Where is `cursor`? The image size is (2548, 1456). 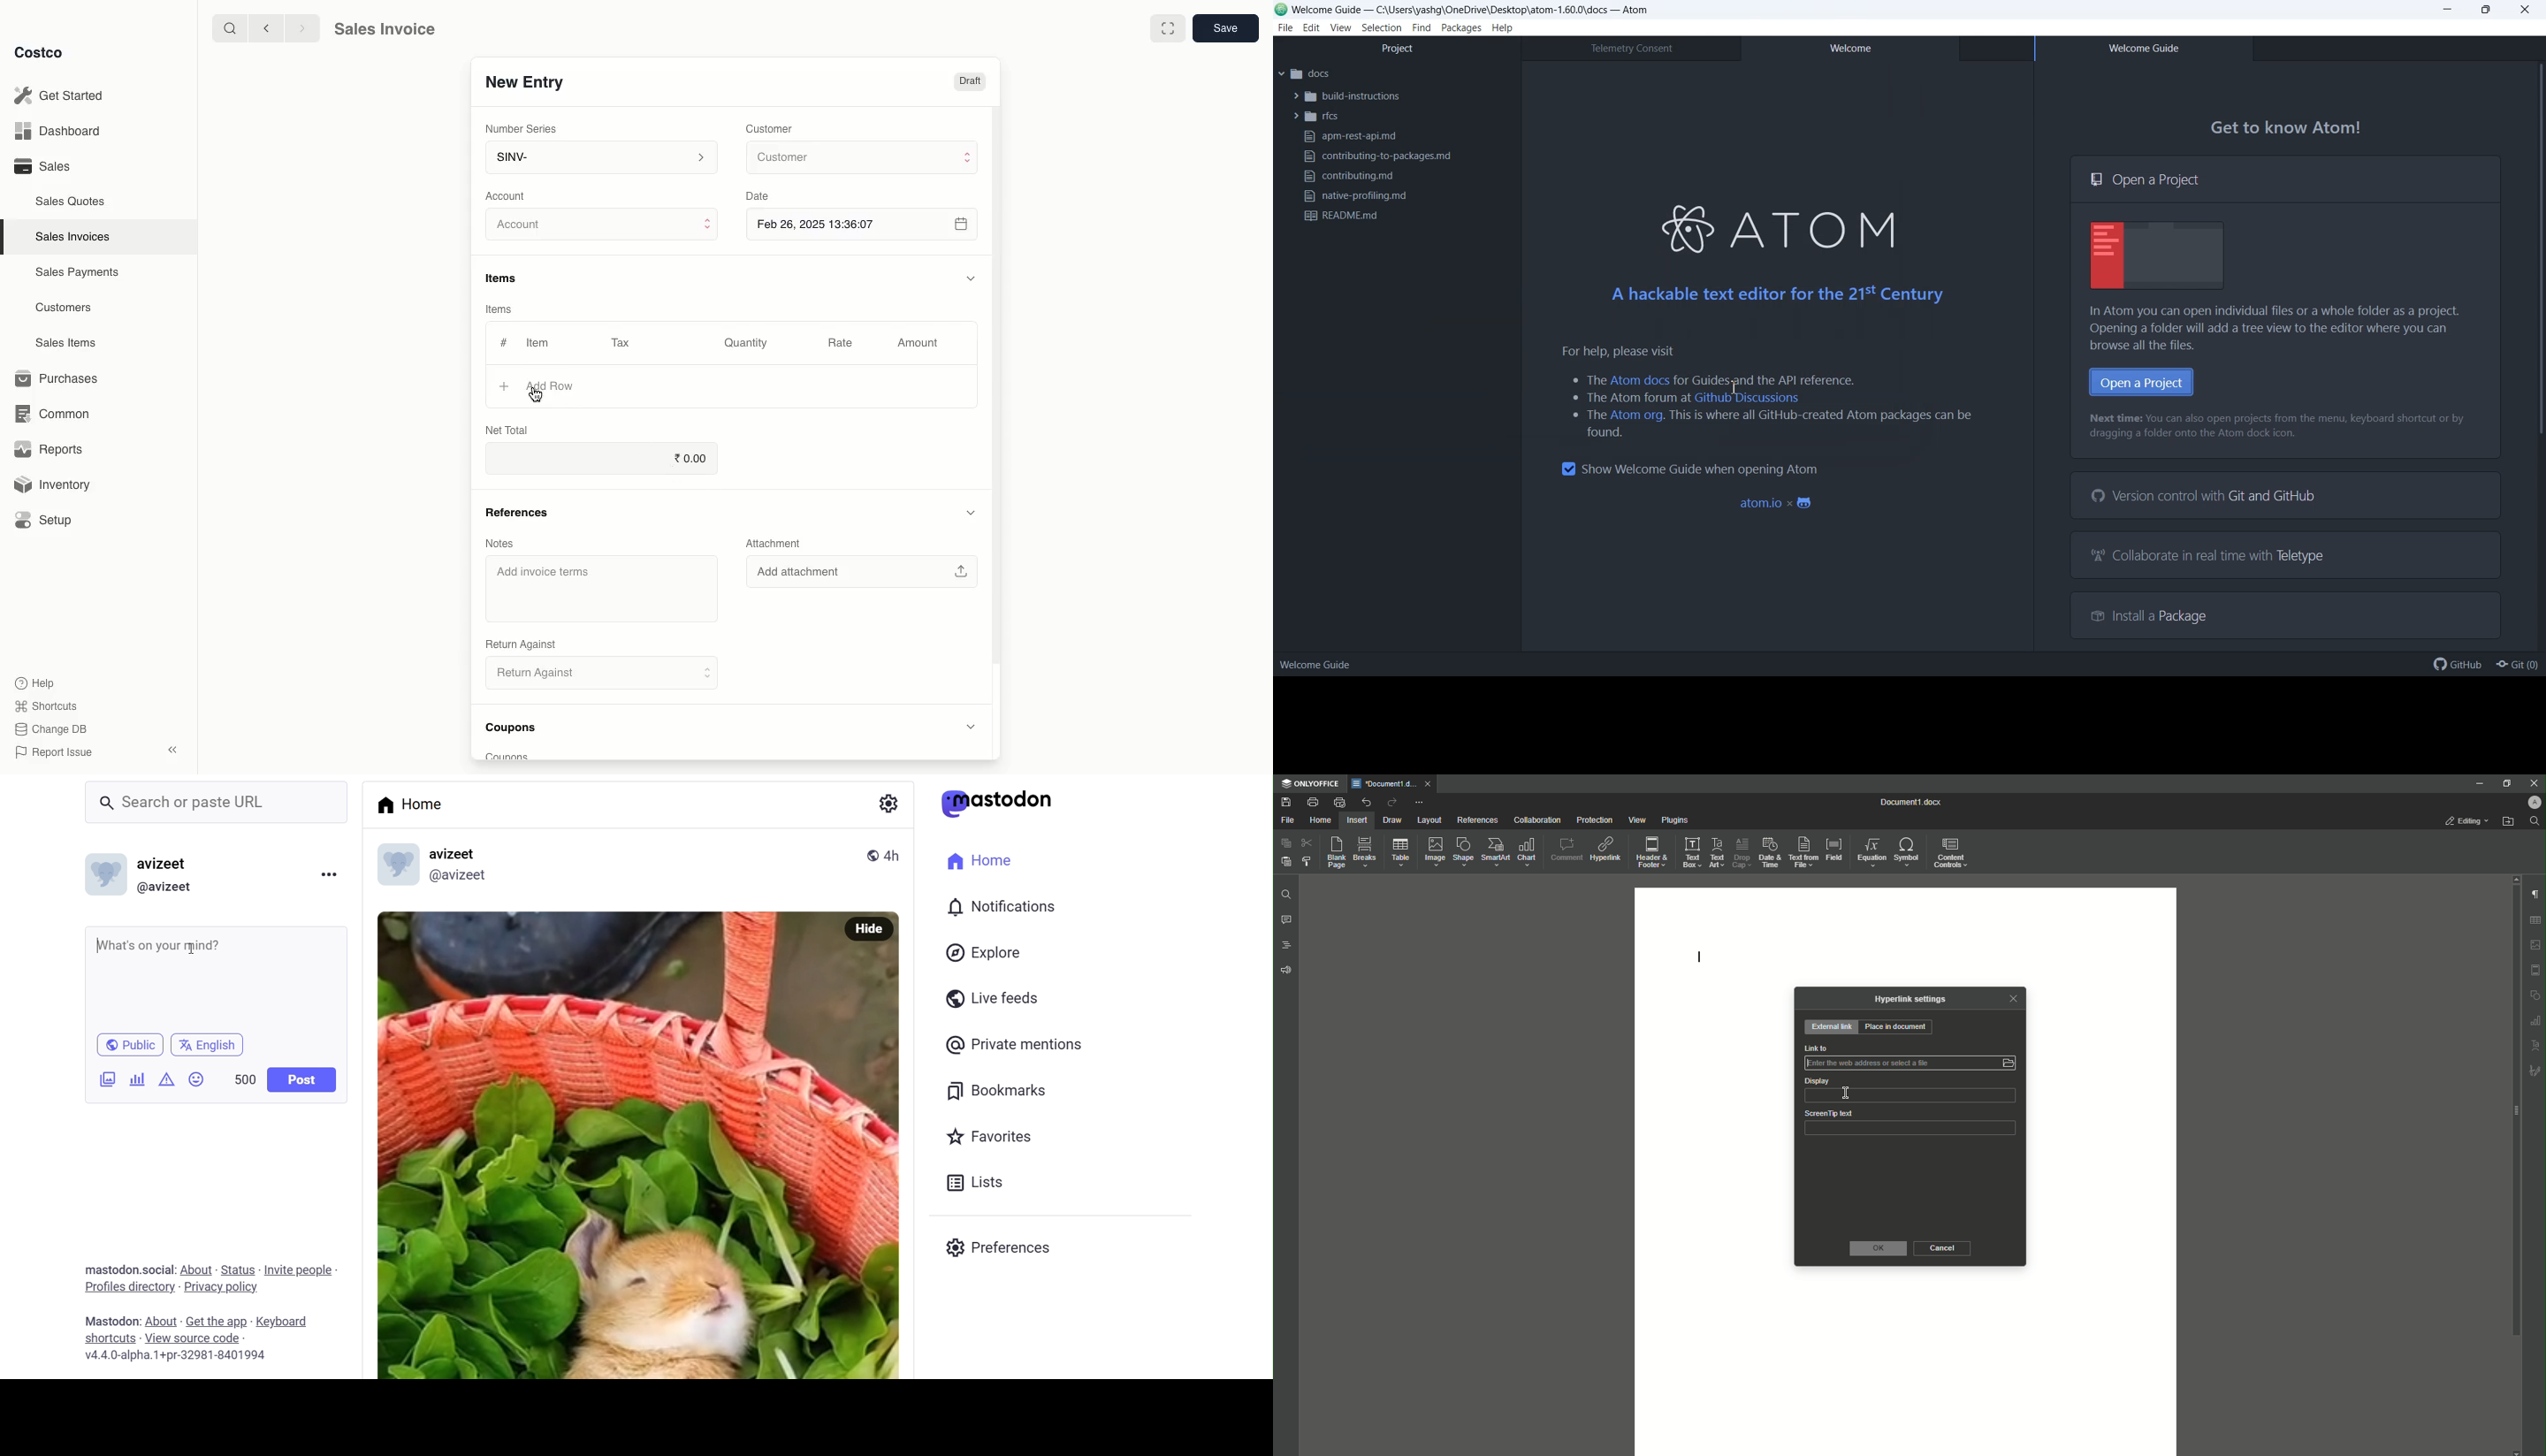
cursor is located at coordinates (534, 396).